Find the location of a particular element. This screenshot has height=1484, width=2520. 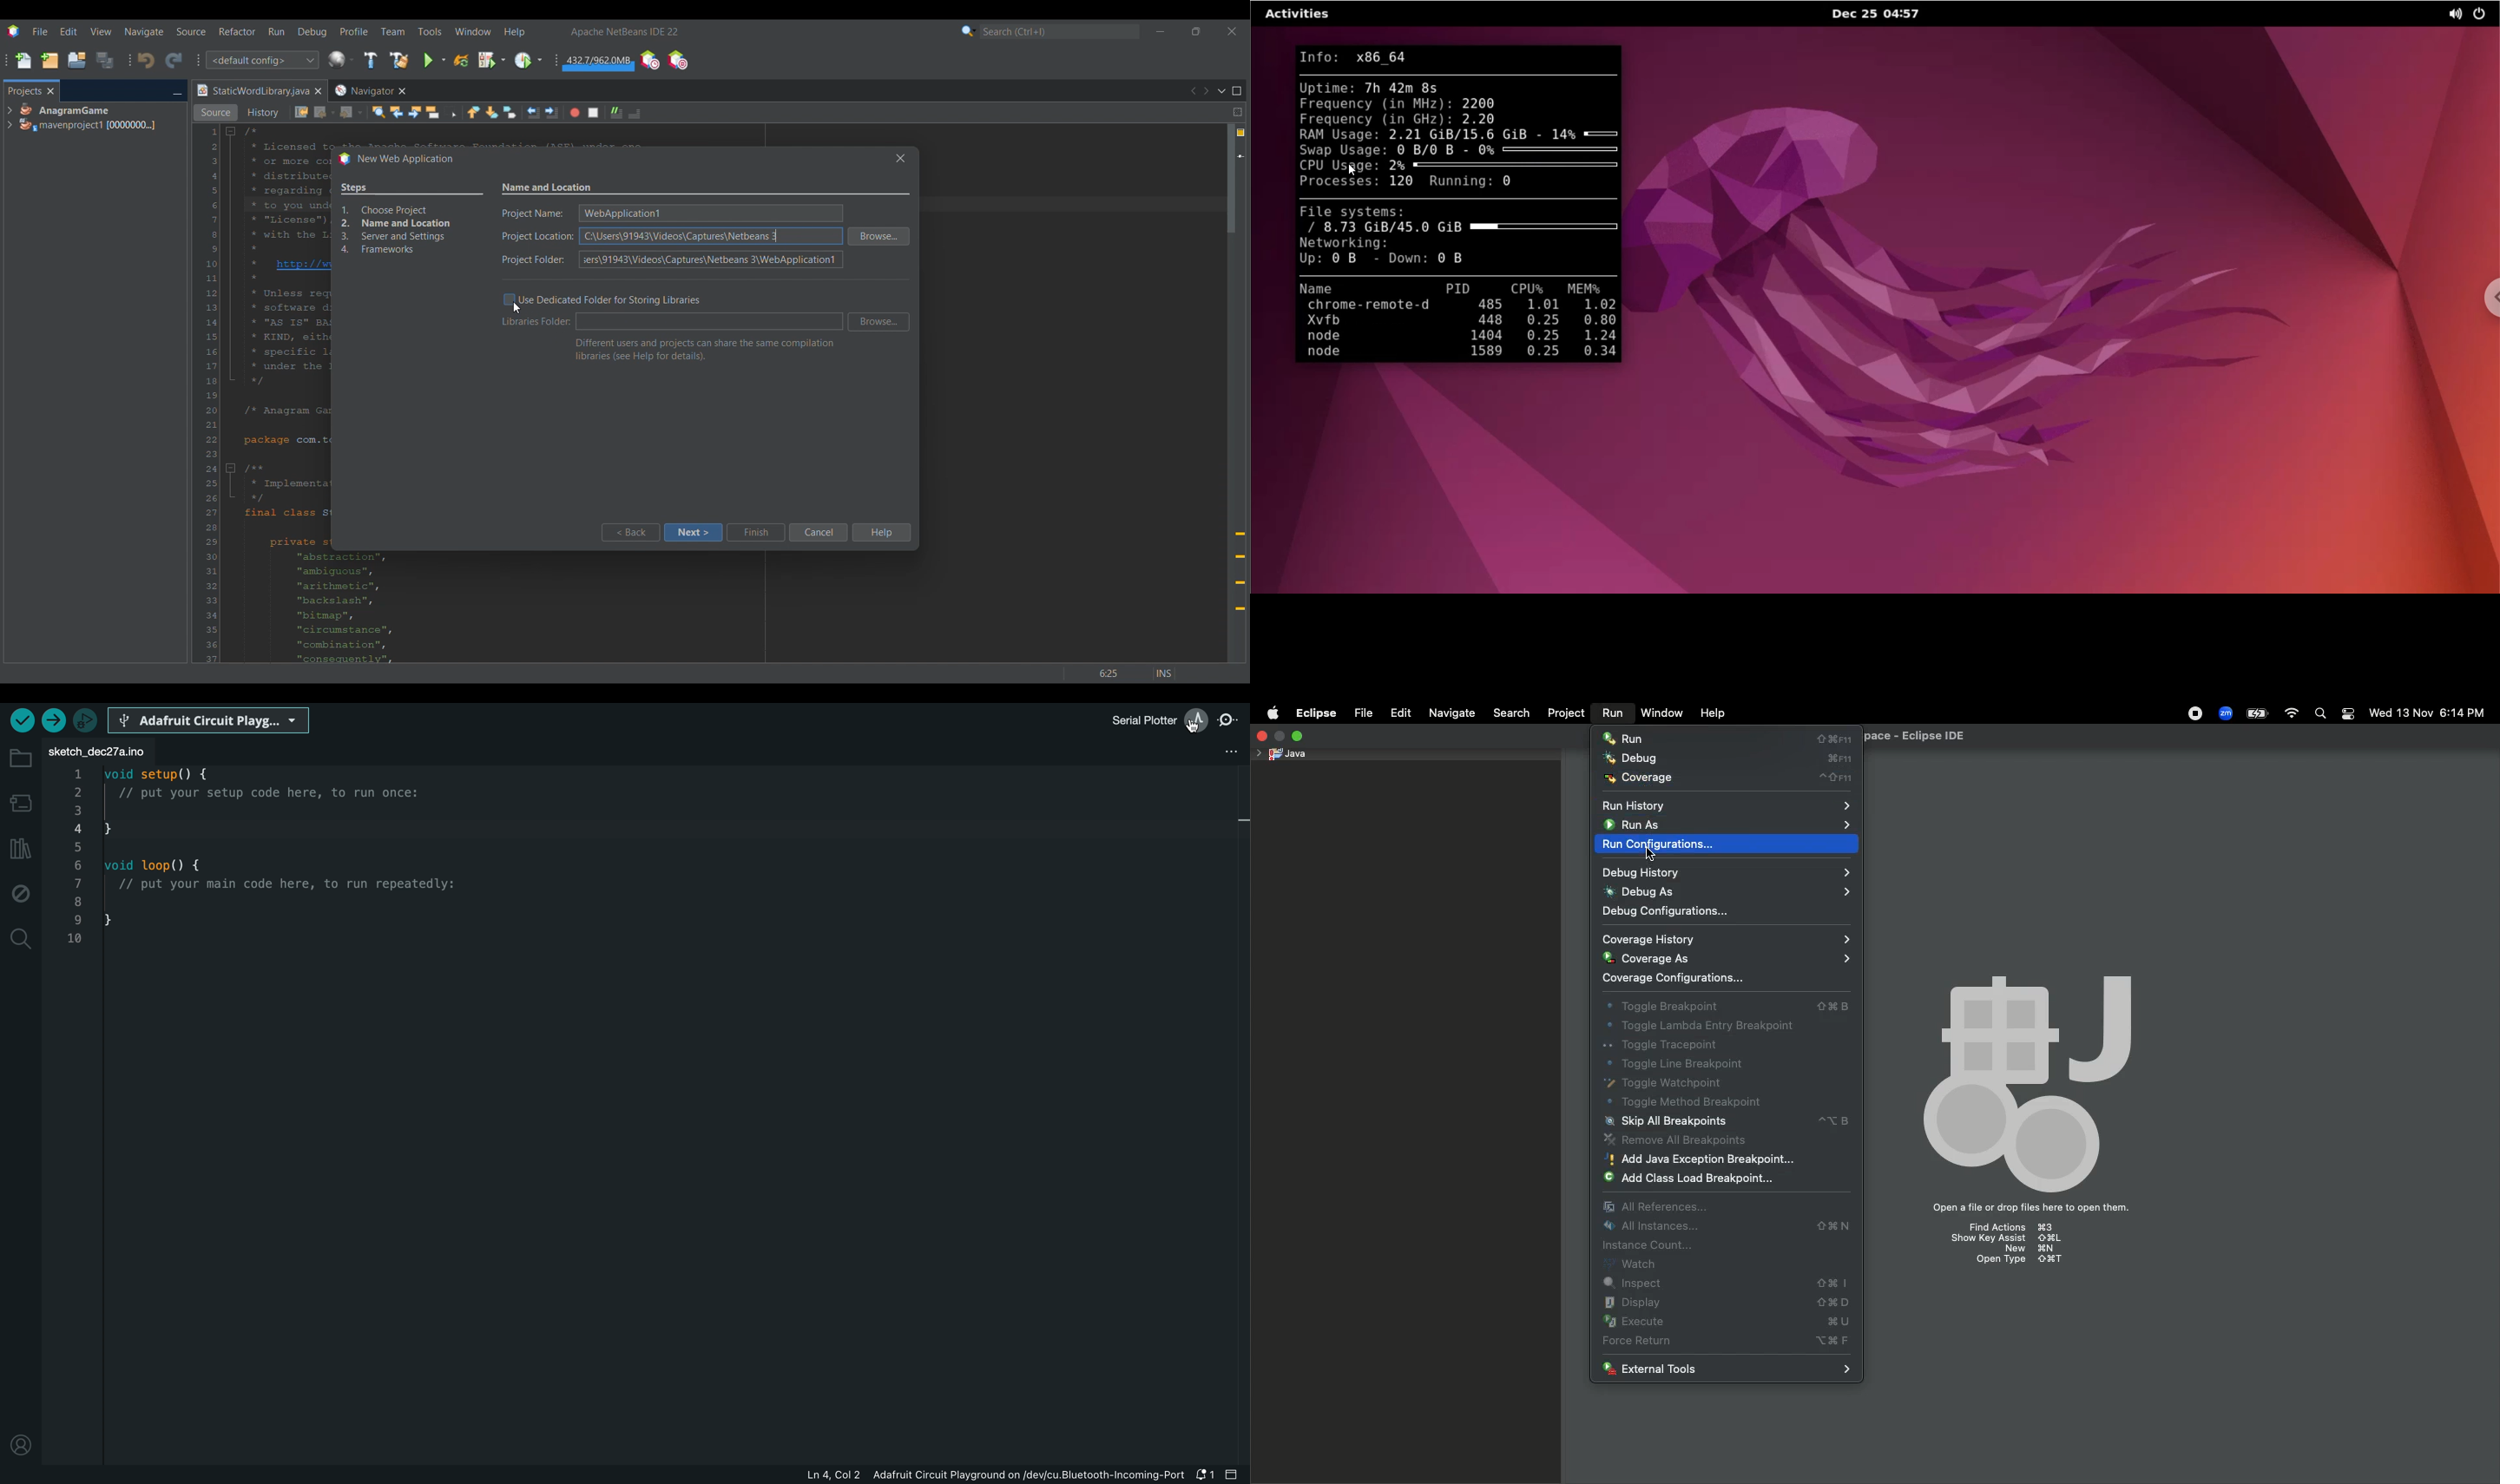

Search is located at coordinates (1509, 714).